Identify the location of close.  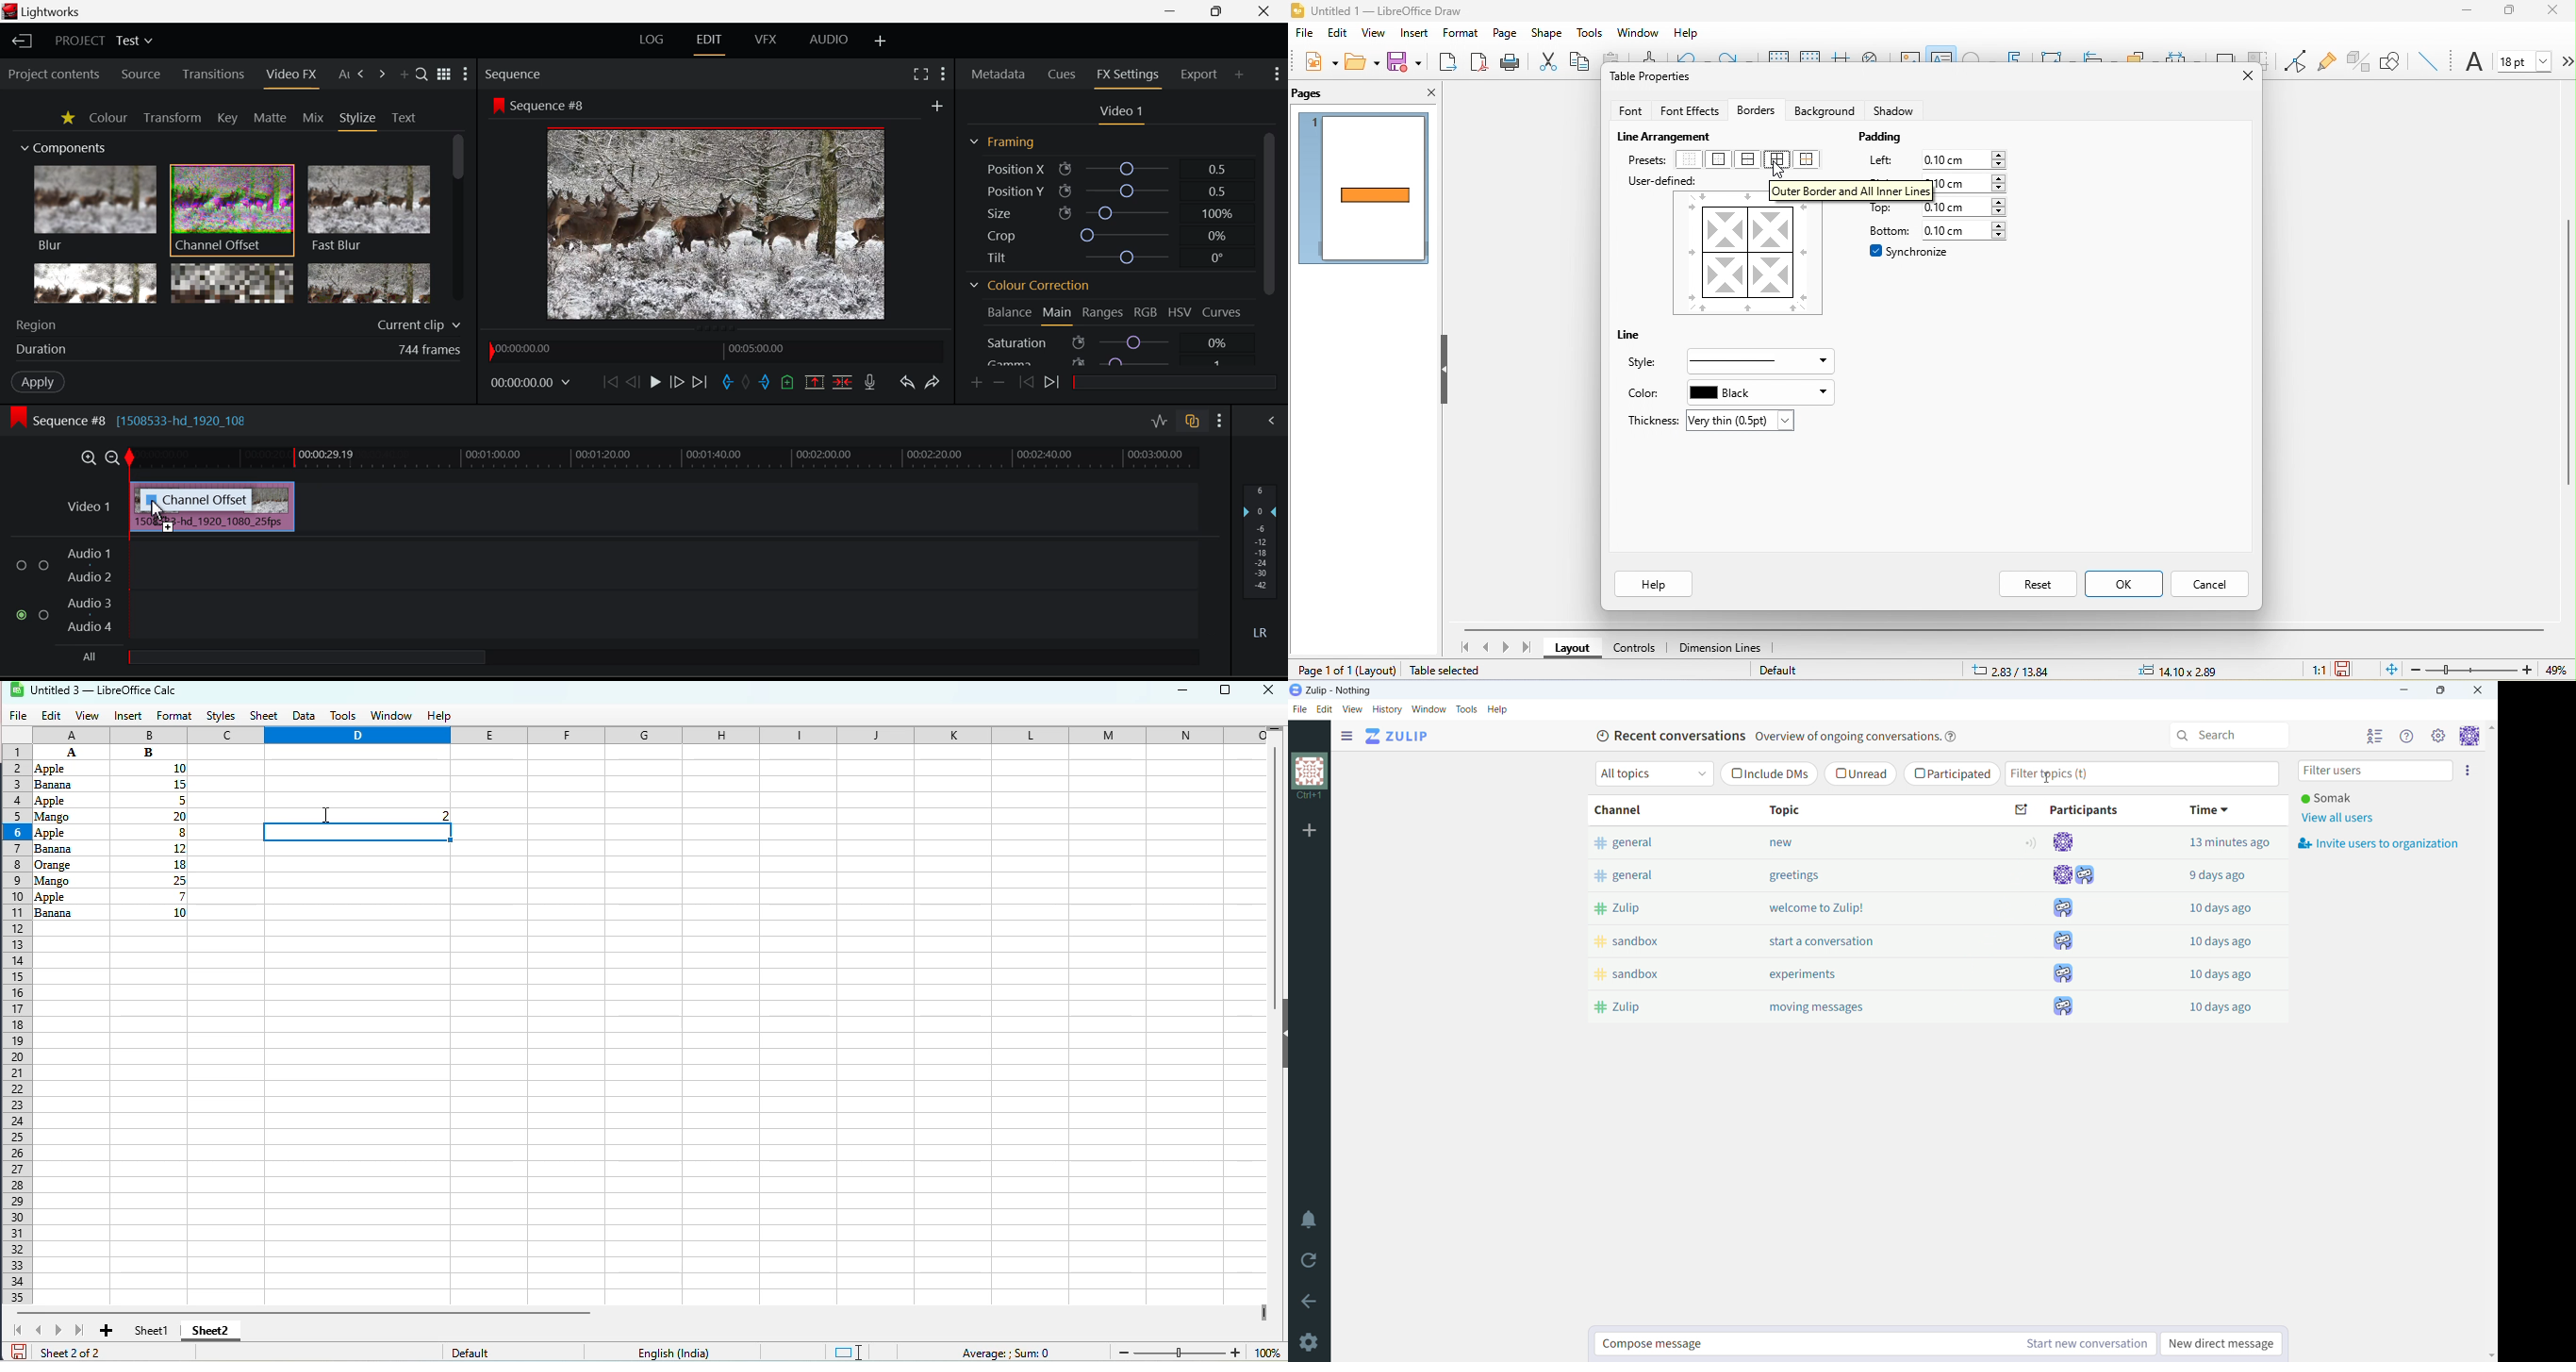
(2242, 73).